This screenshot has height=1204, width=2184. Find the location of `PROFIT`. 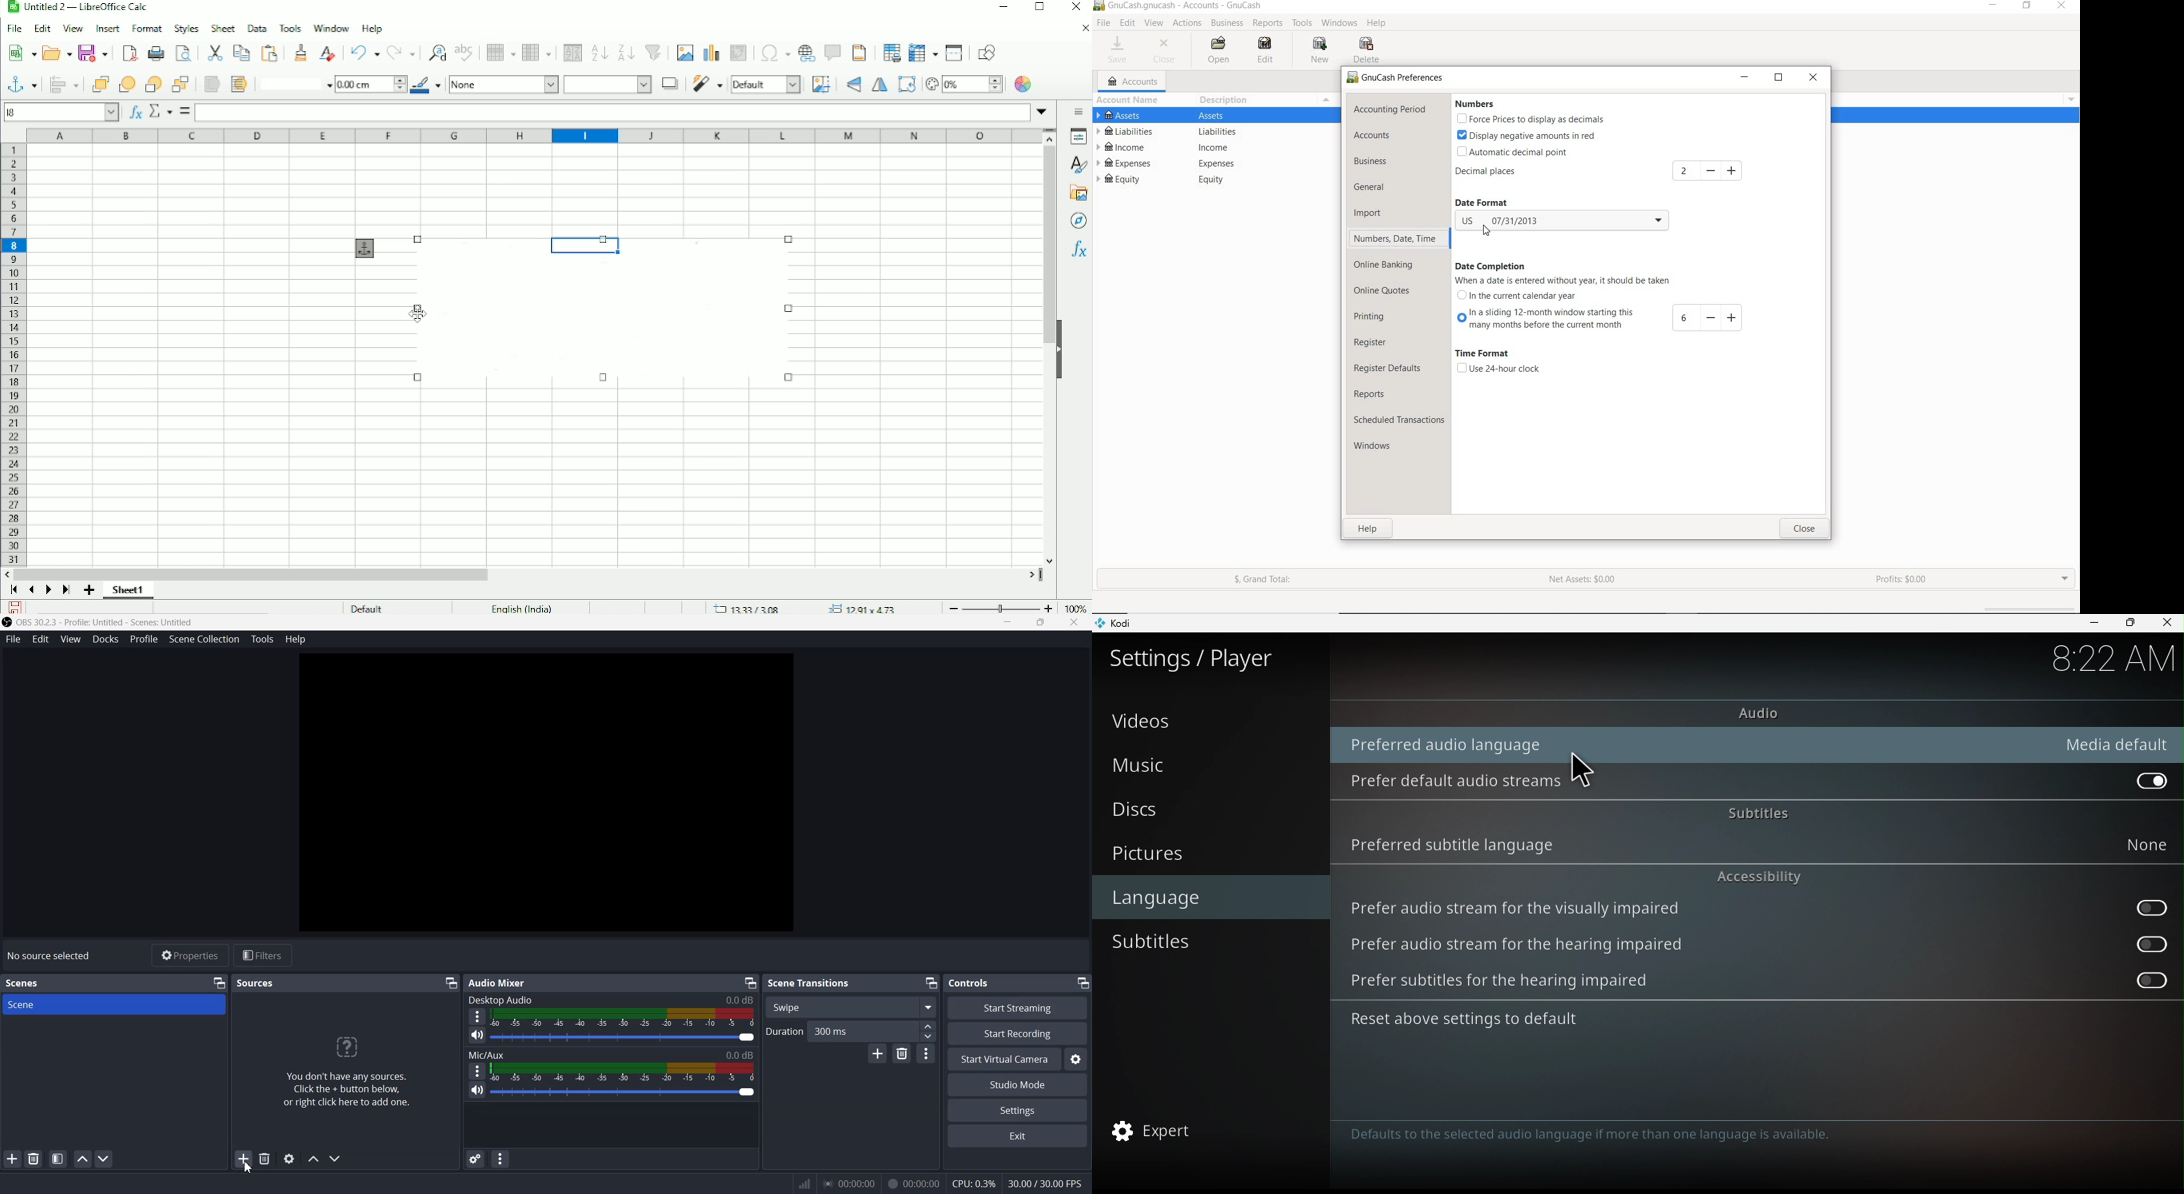

PROFIT is located at coordinates (1903, 580).